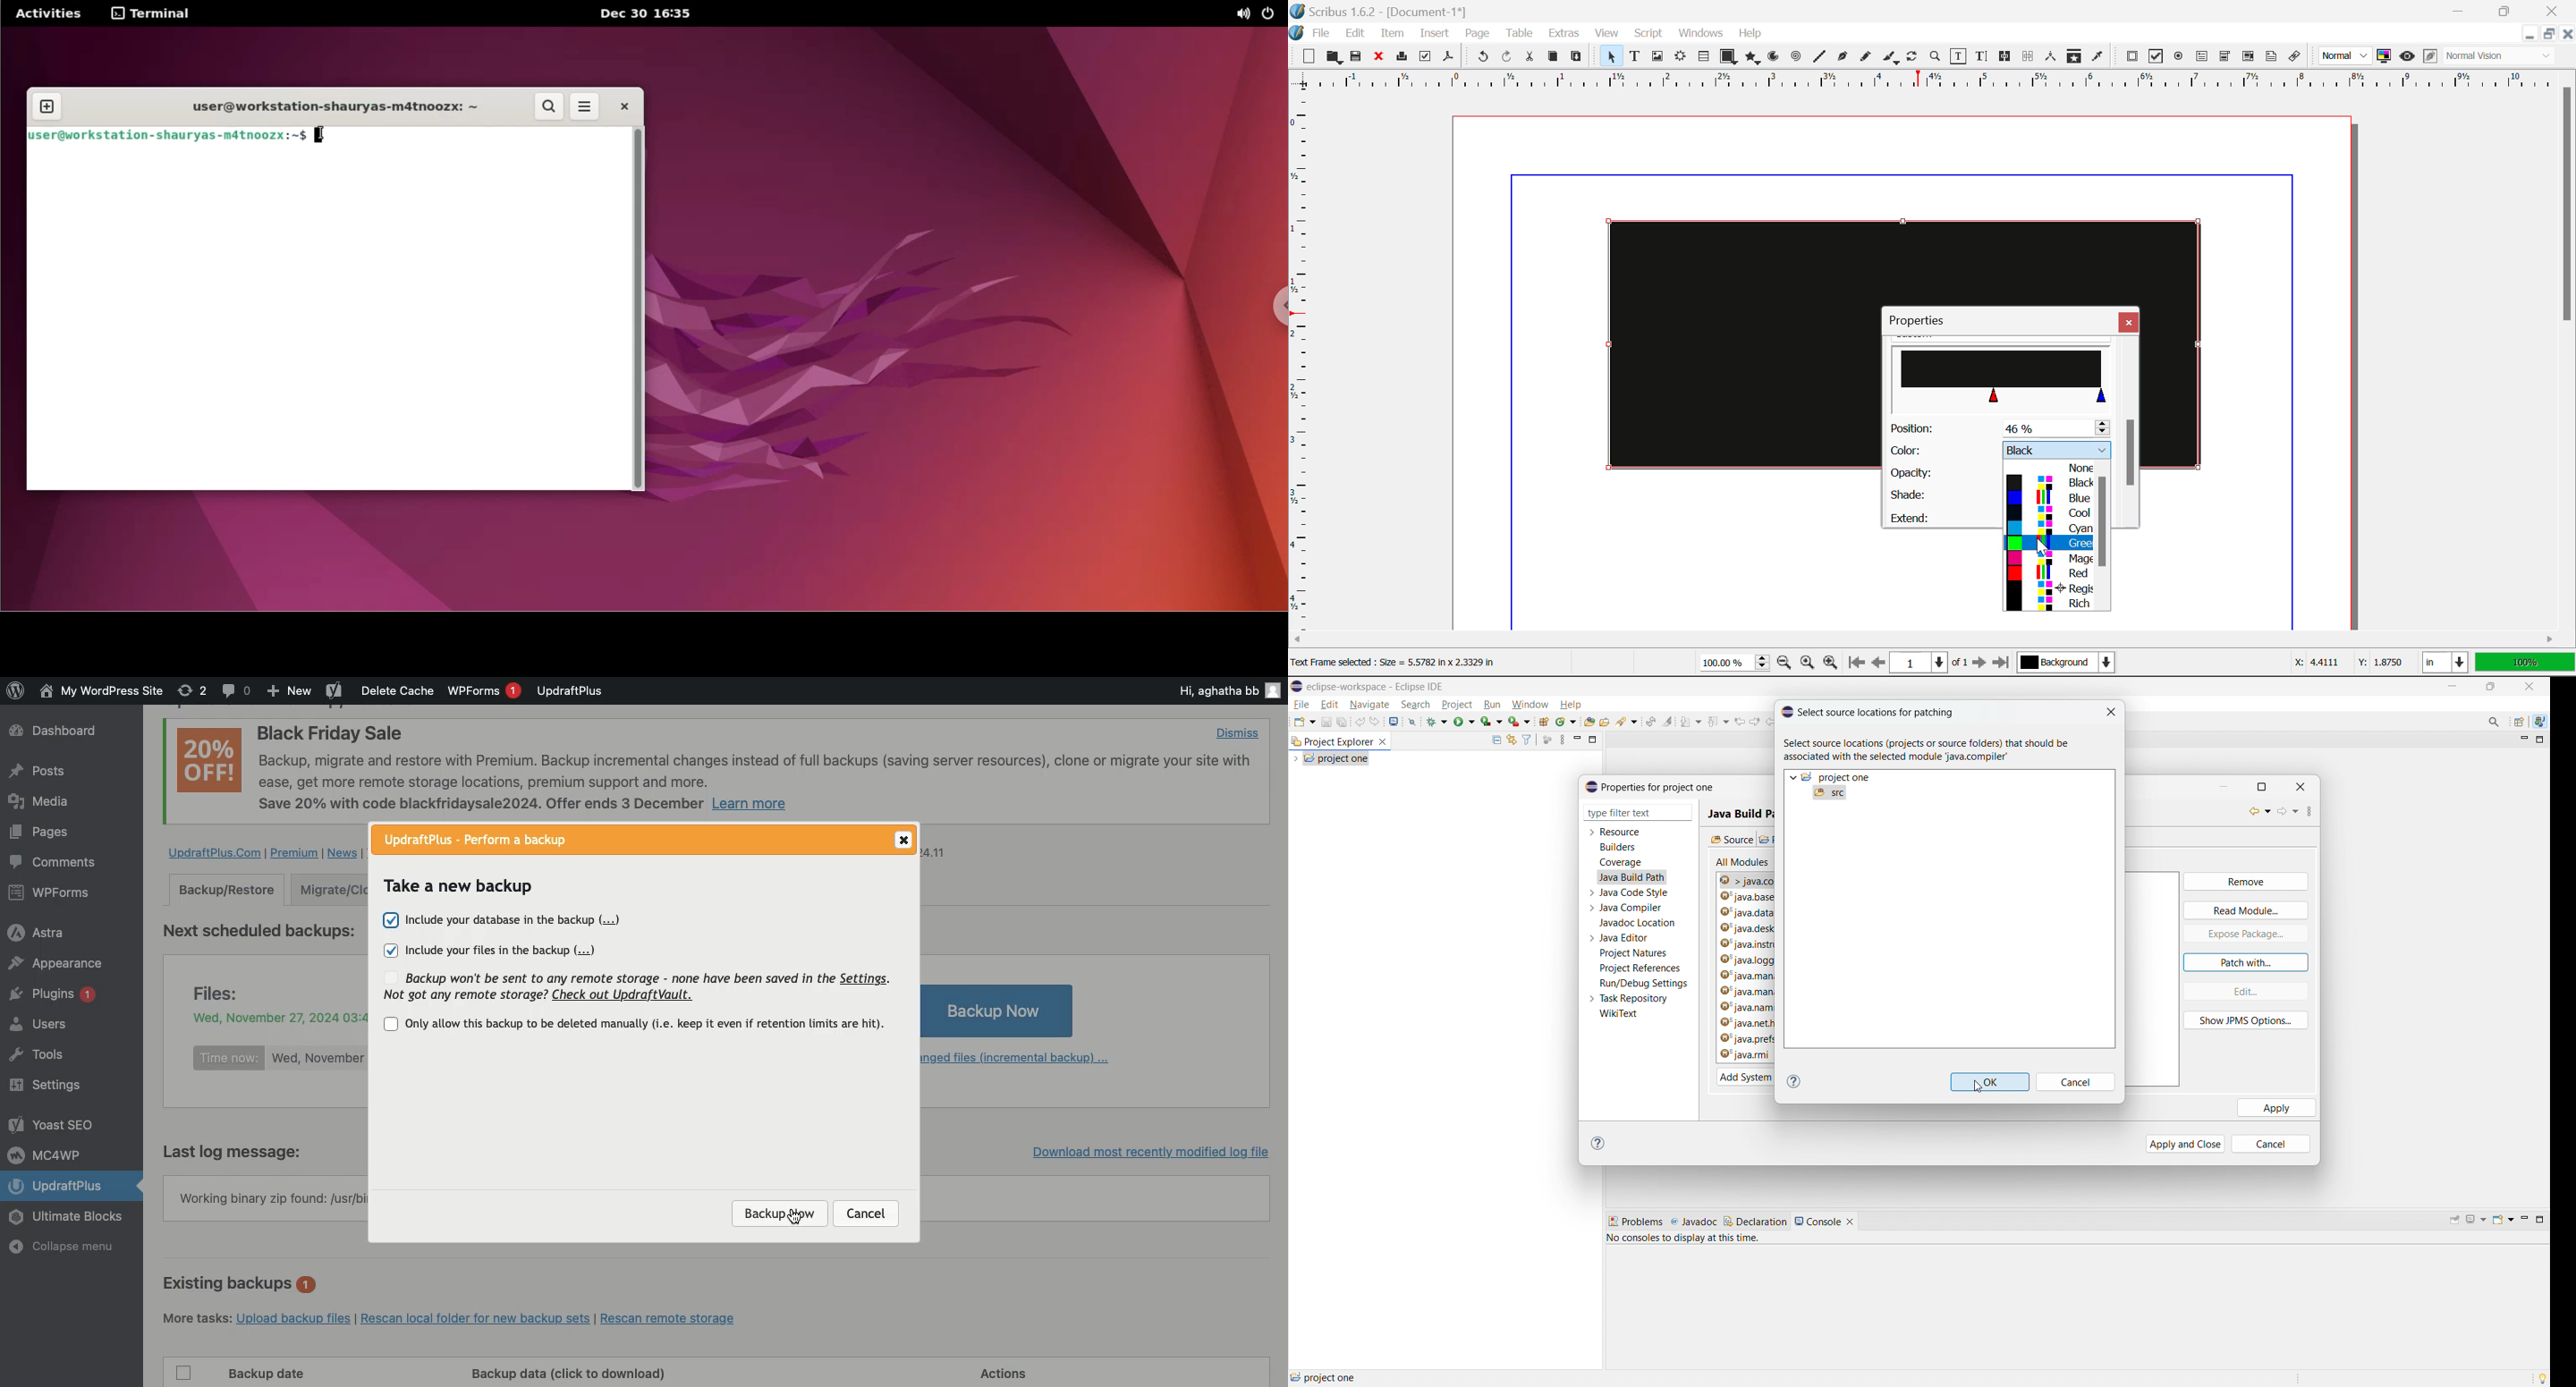 The image size is (2576, 1400). I want to click on Magenta, so click(2053, 560).